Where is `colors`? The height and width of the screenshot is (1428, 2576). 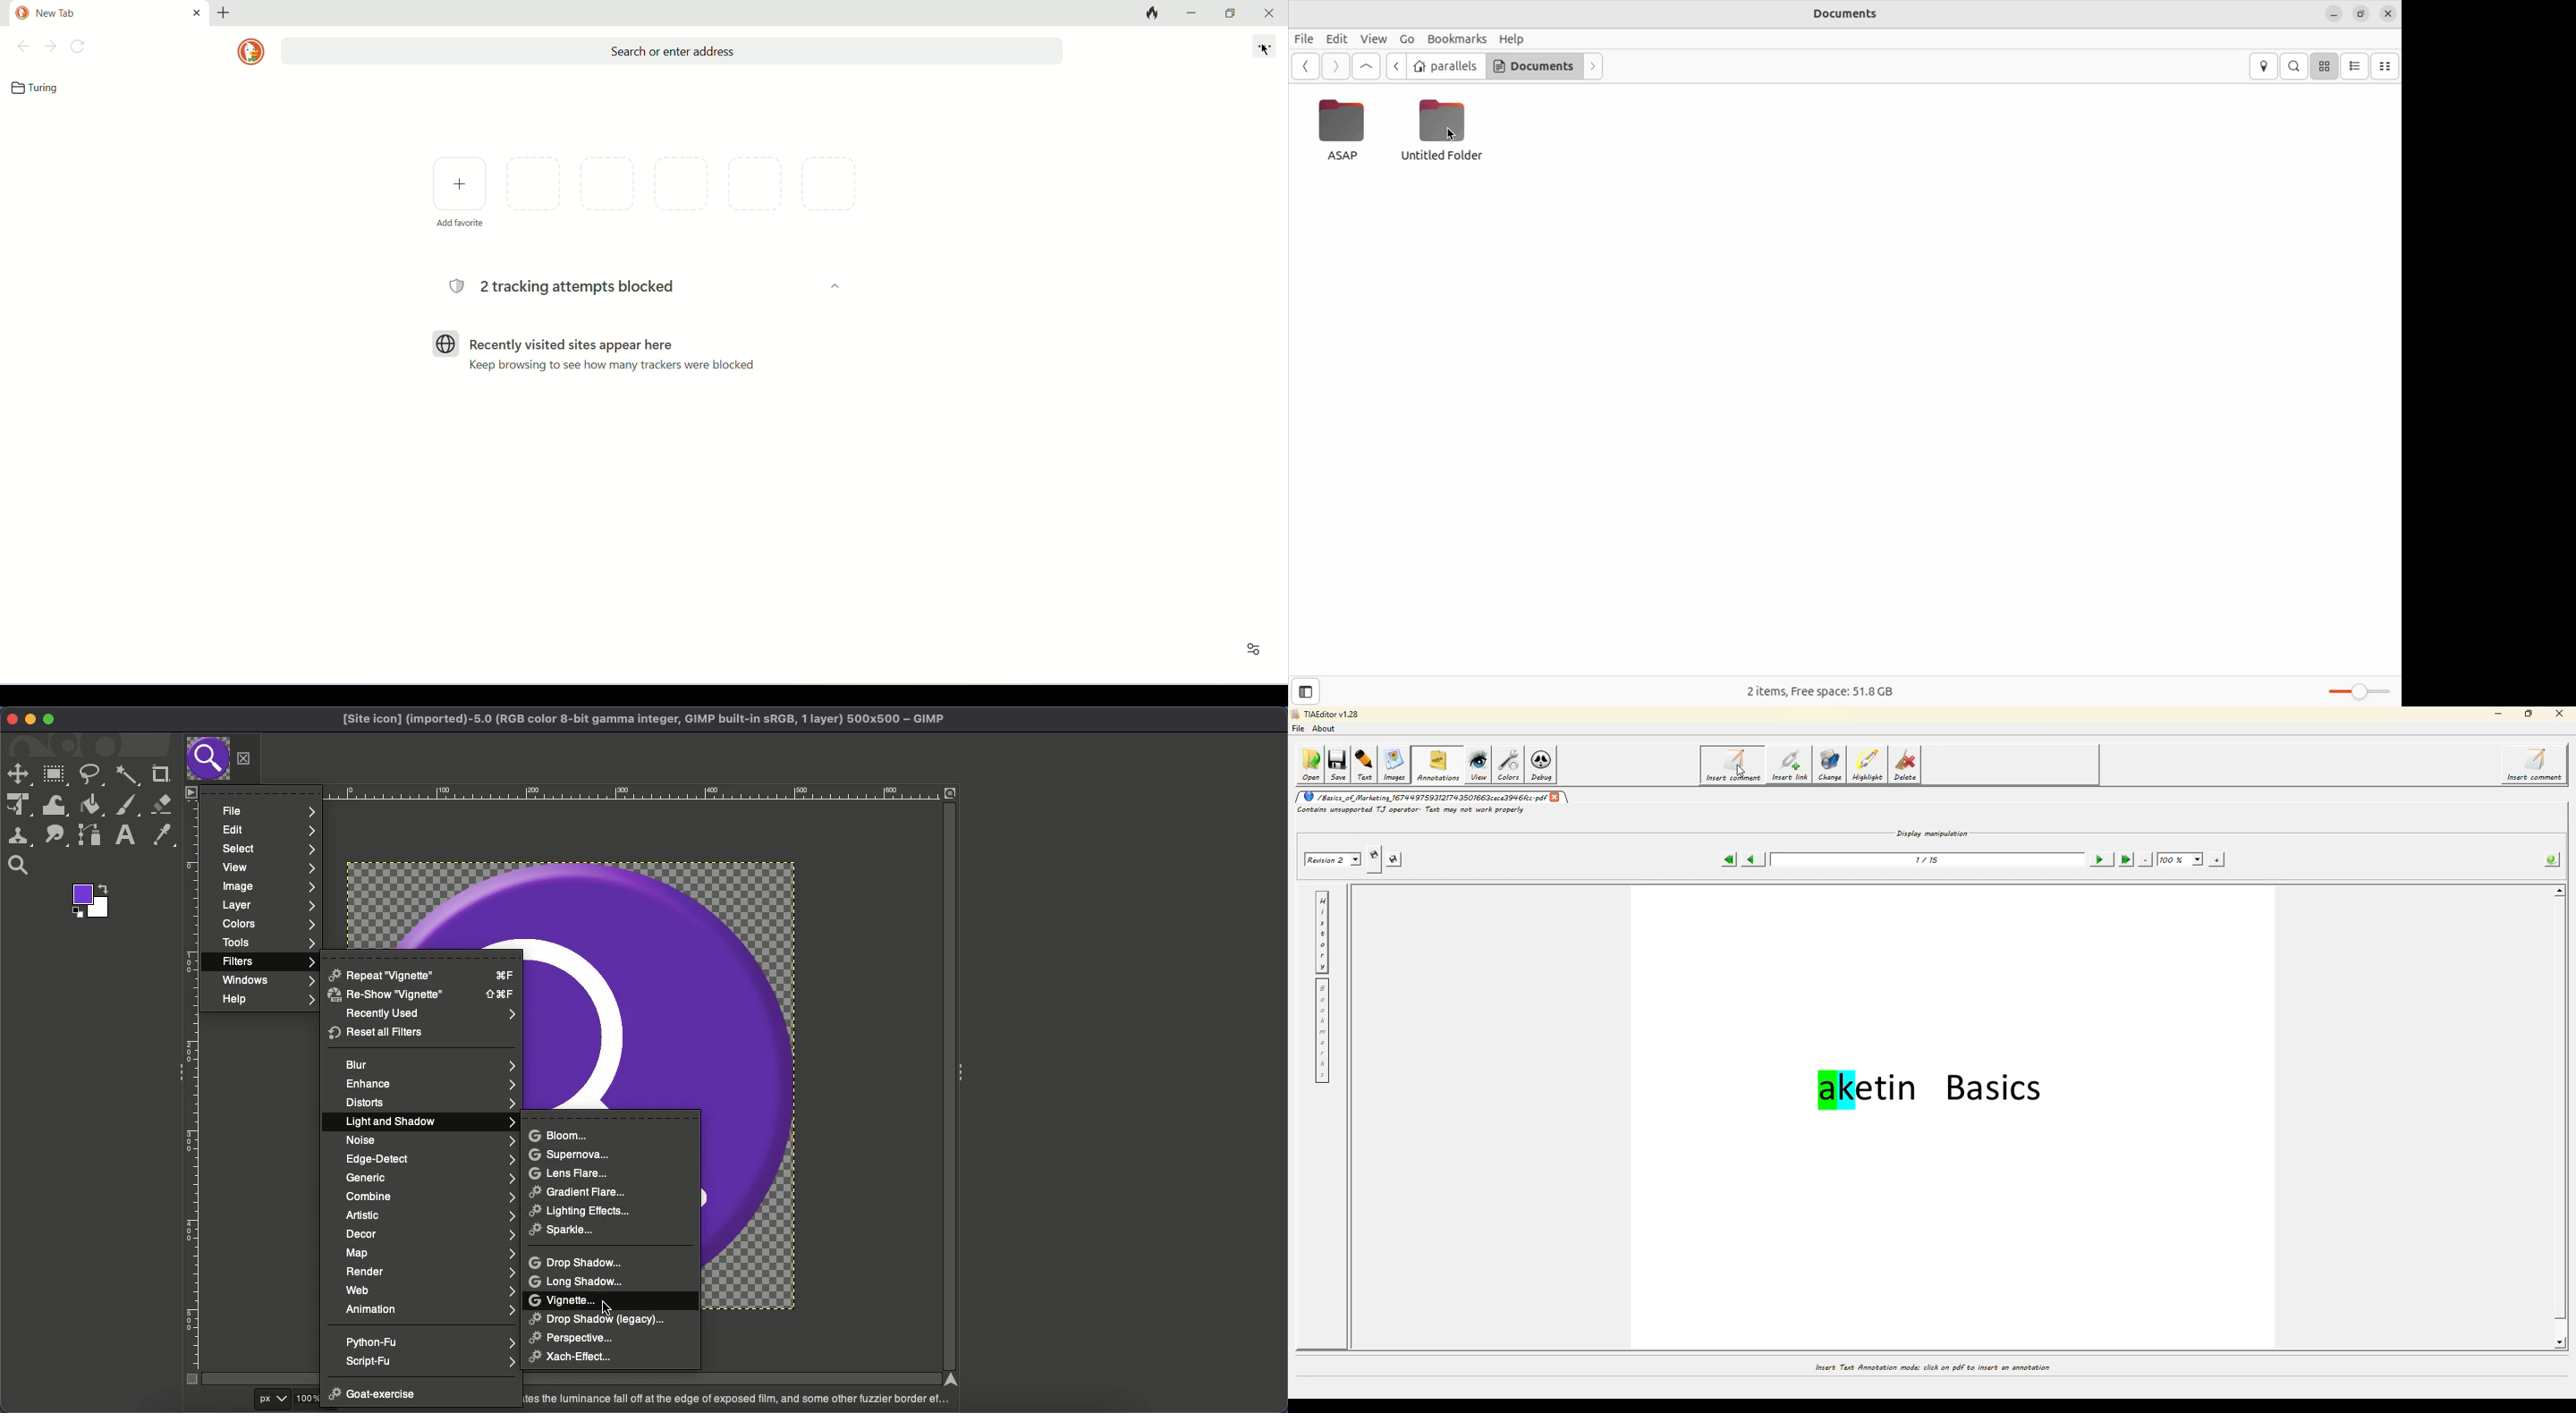
colors is located at coordinates (1511, 764).